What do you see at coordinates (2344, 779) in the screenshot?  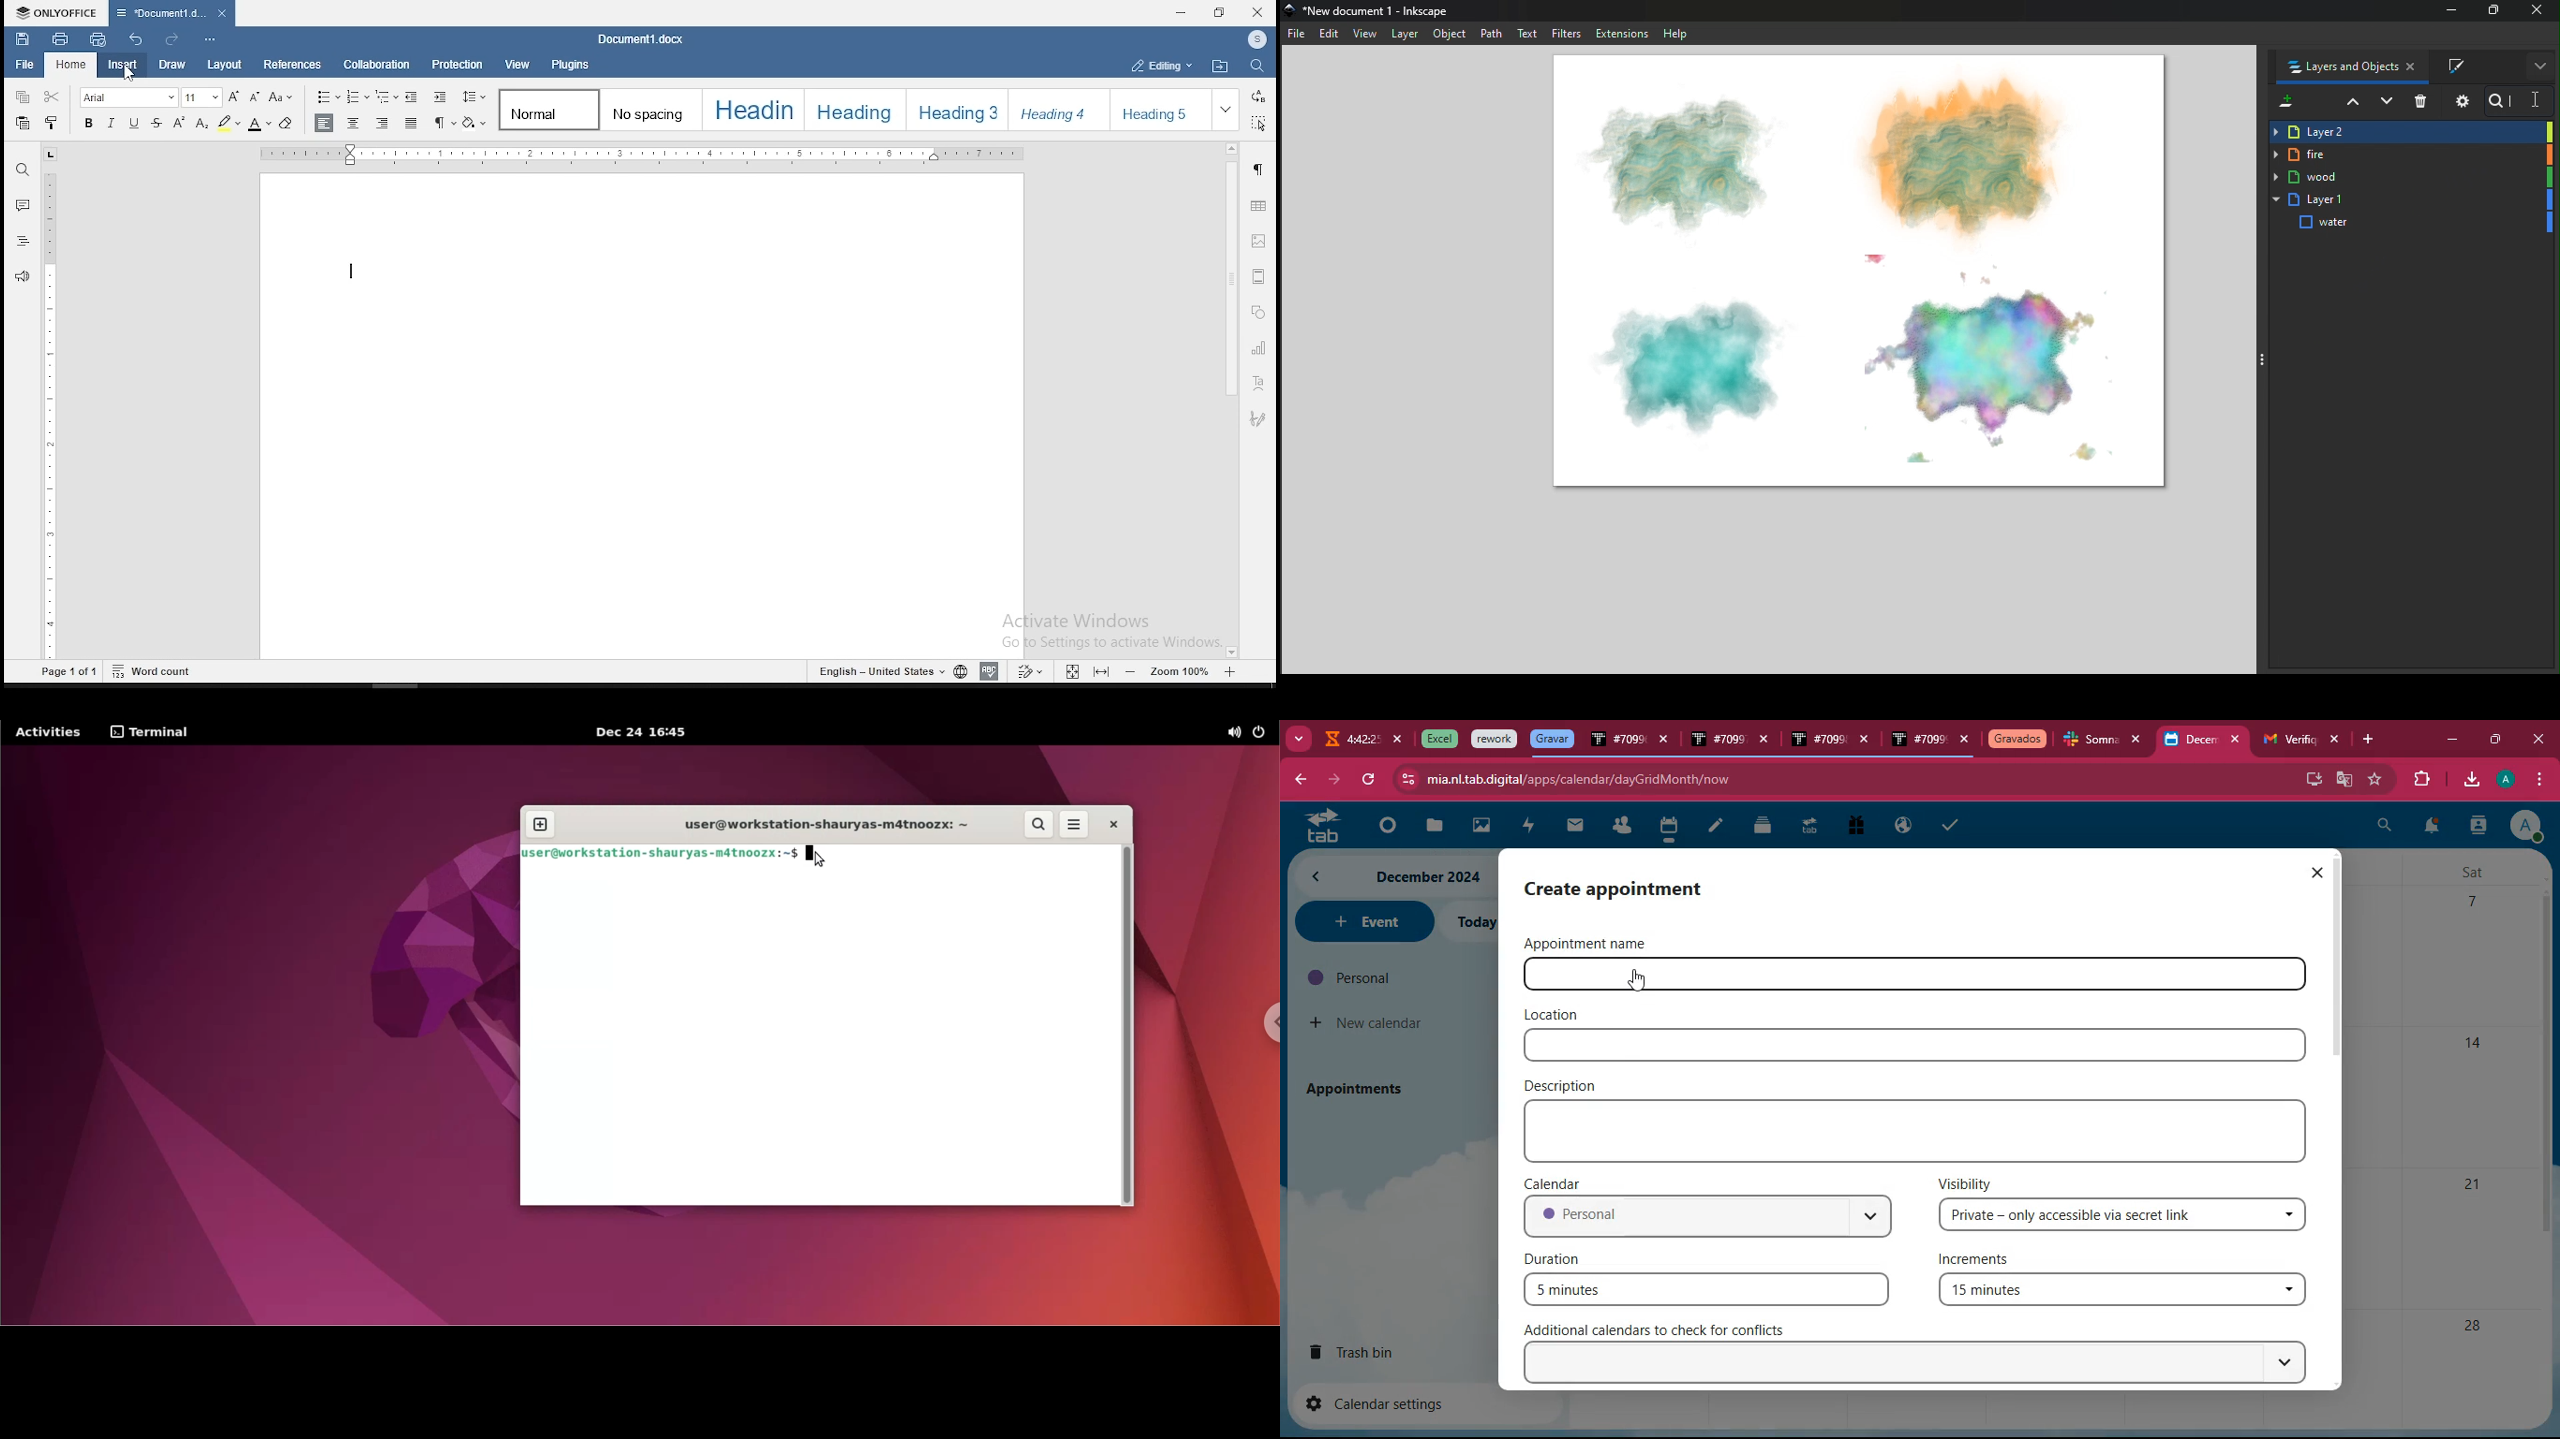 I see `google translator` at bounding box center [2344, 779].